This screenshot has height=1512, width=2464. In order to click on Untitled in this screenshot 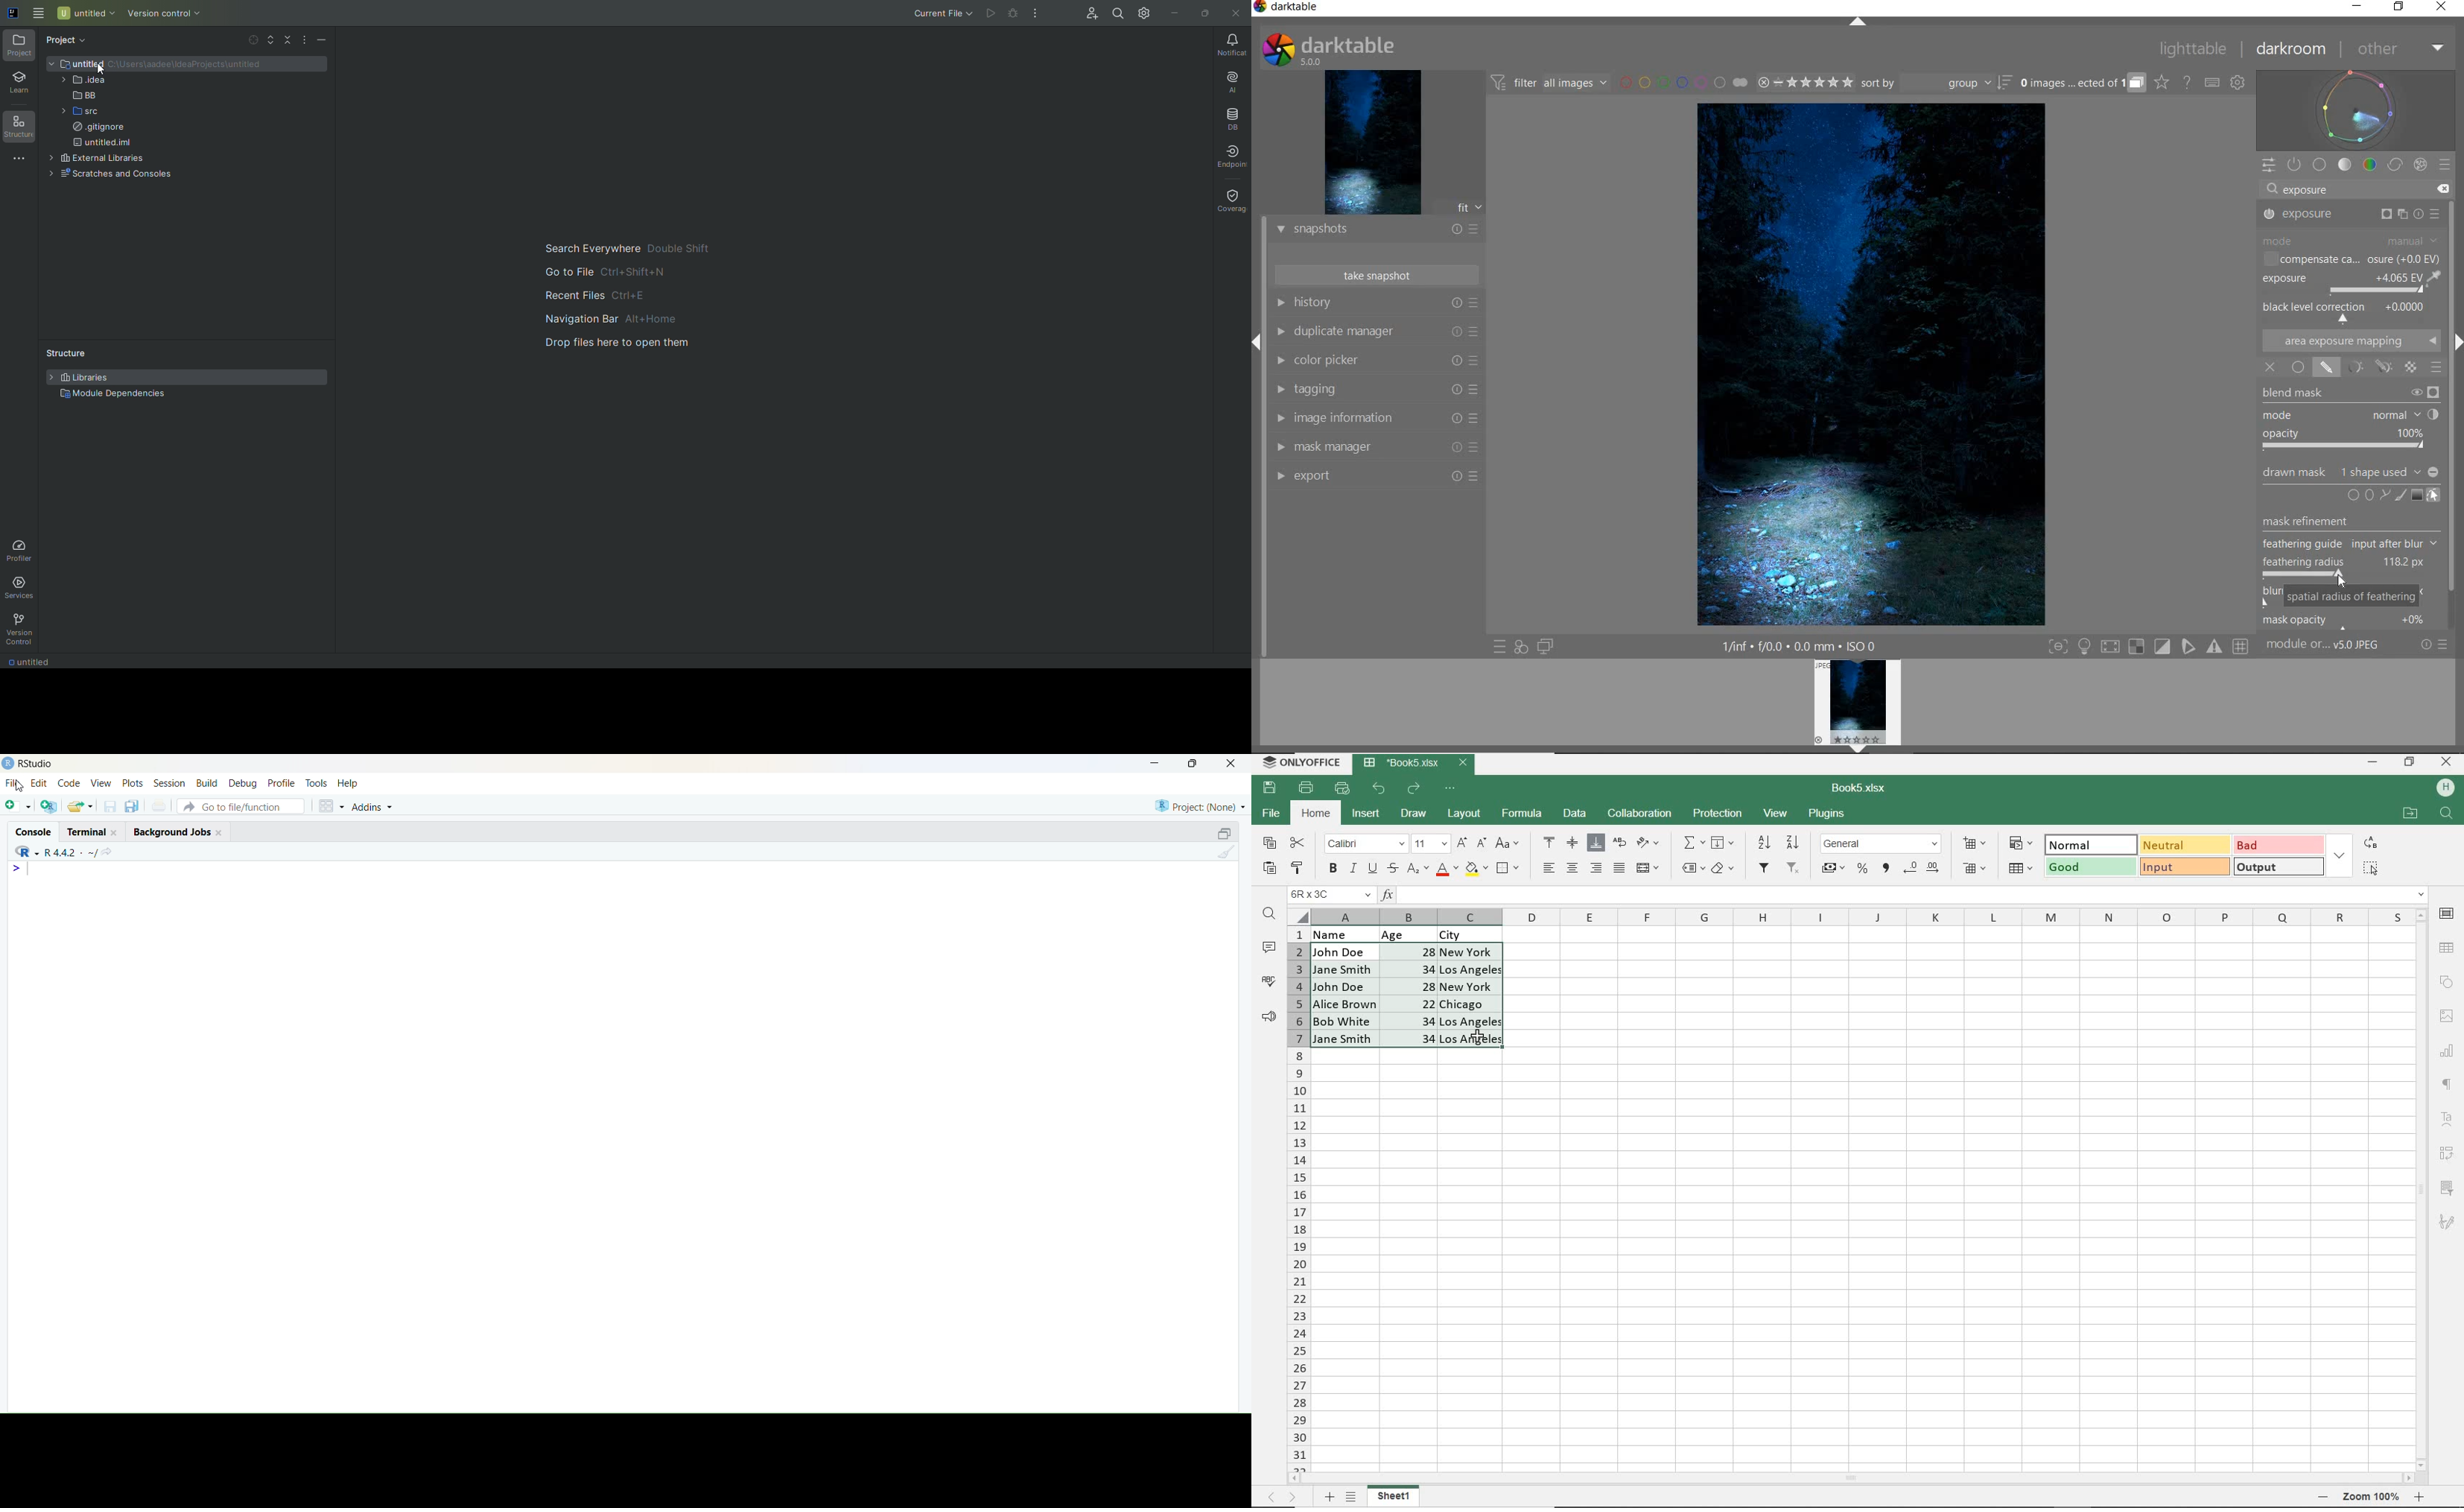, I will do `click(77, 63)`.